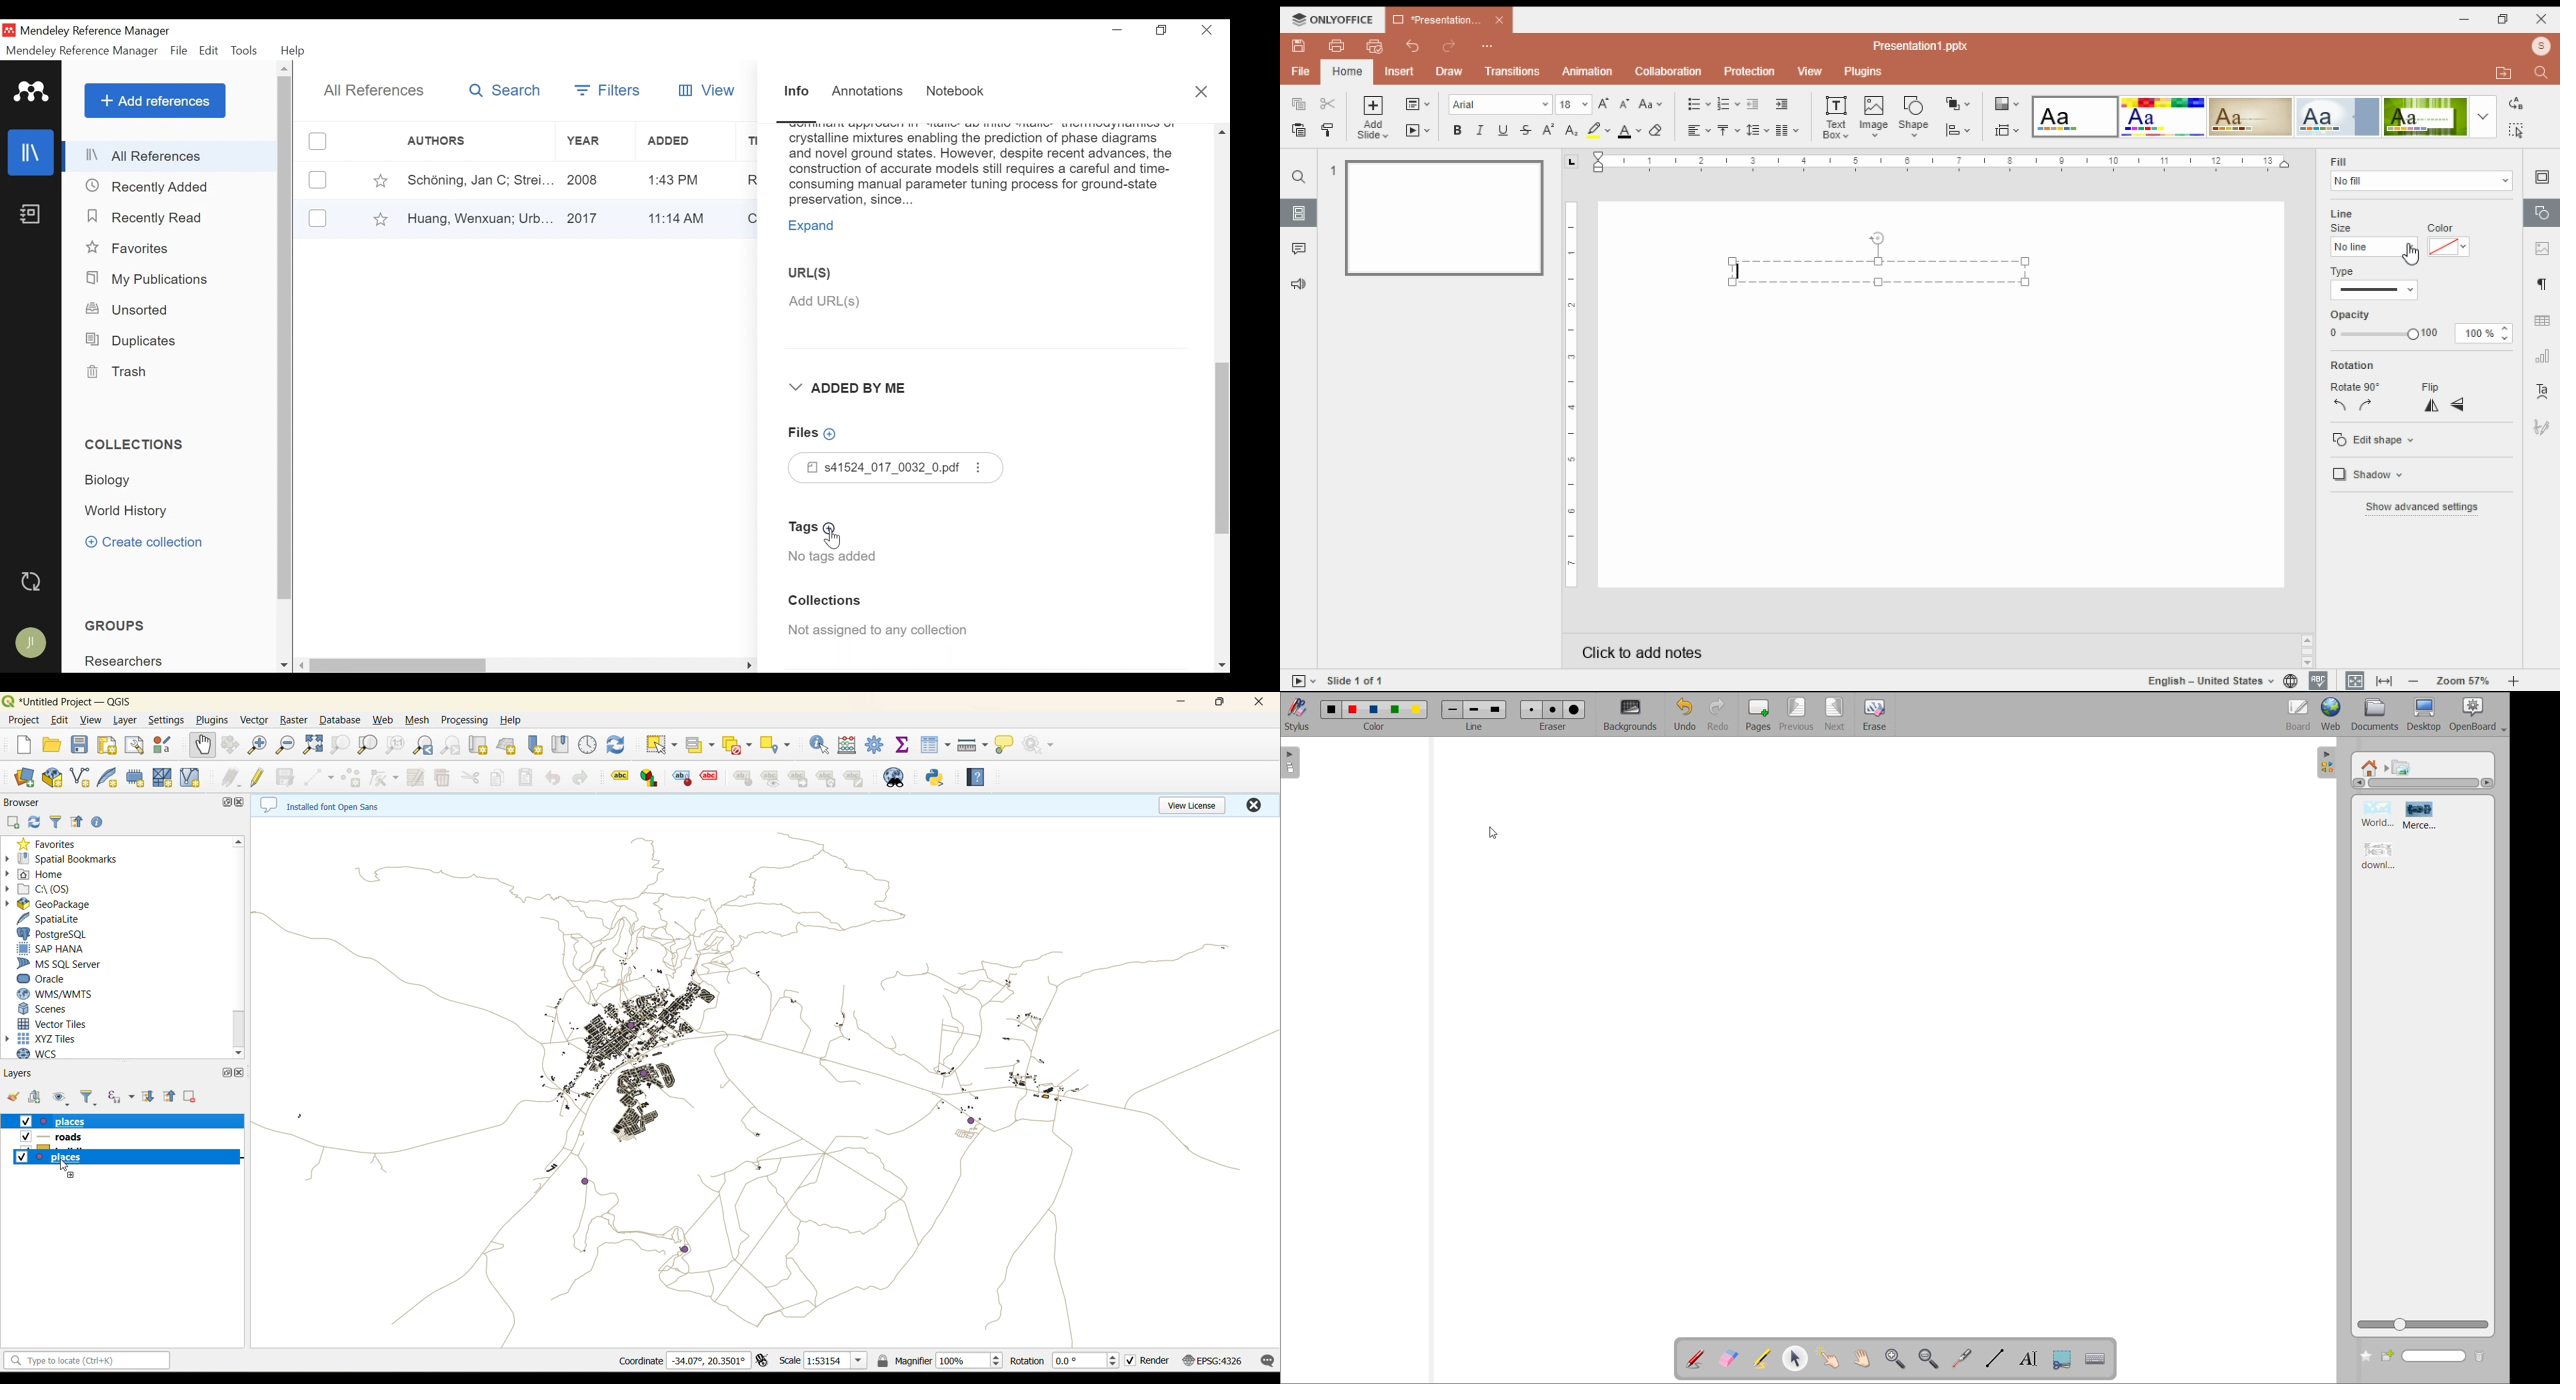 This screenshot has width=2576, height=1400. What do you see at coordinates (763, 1079) in the screenshot?
I see `layers` at bounding box center [763, 1079].